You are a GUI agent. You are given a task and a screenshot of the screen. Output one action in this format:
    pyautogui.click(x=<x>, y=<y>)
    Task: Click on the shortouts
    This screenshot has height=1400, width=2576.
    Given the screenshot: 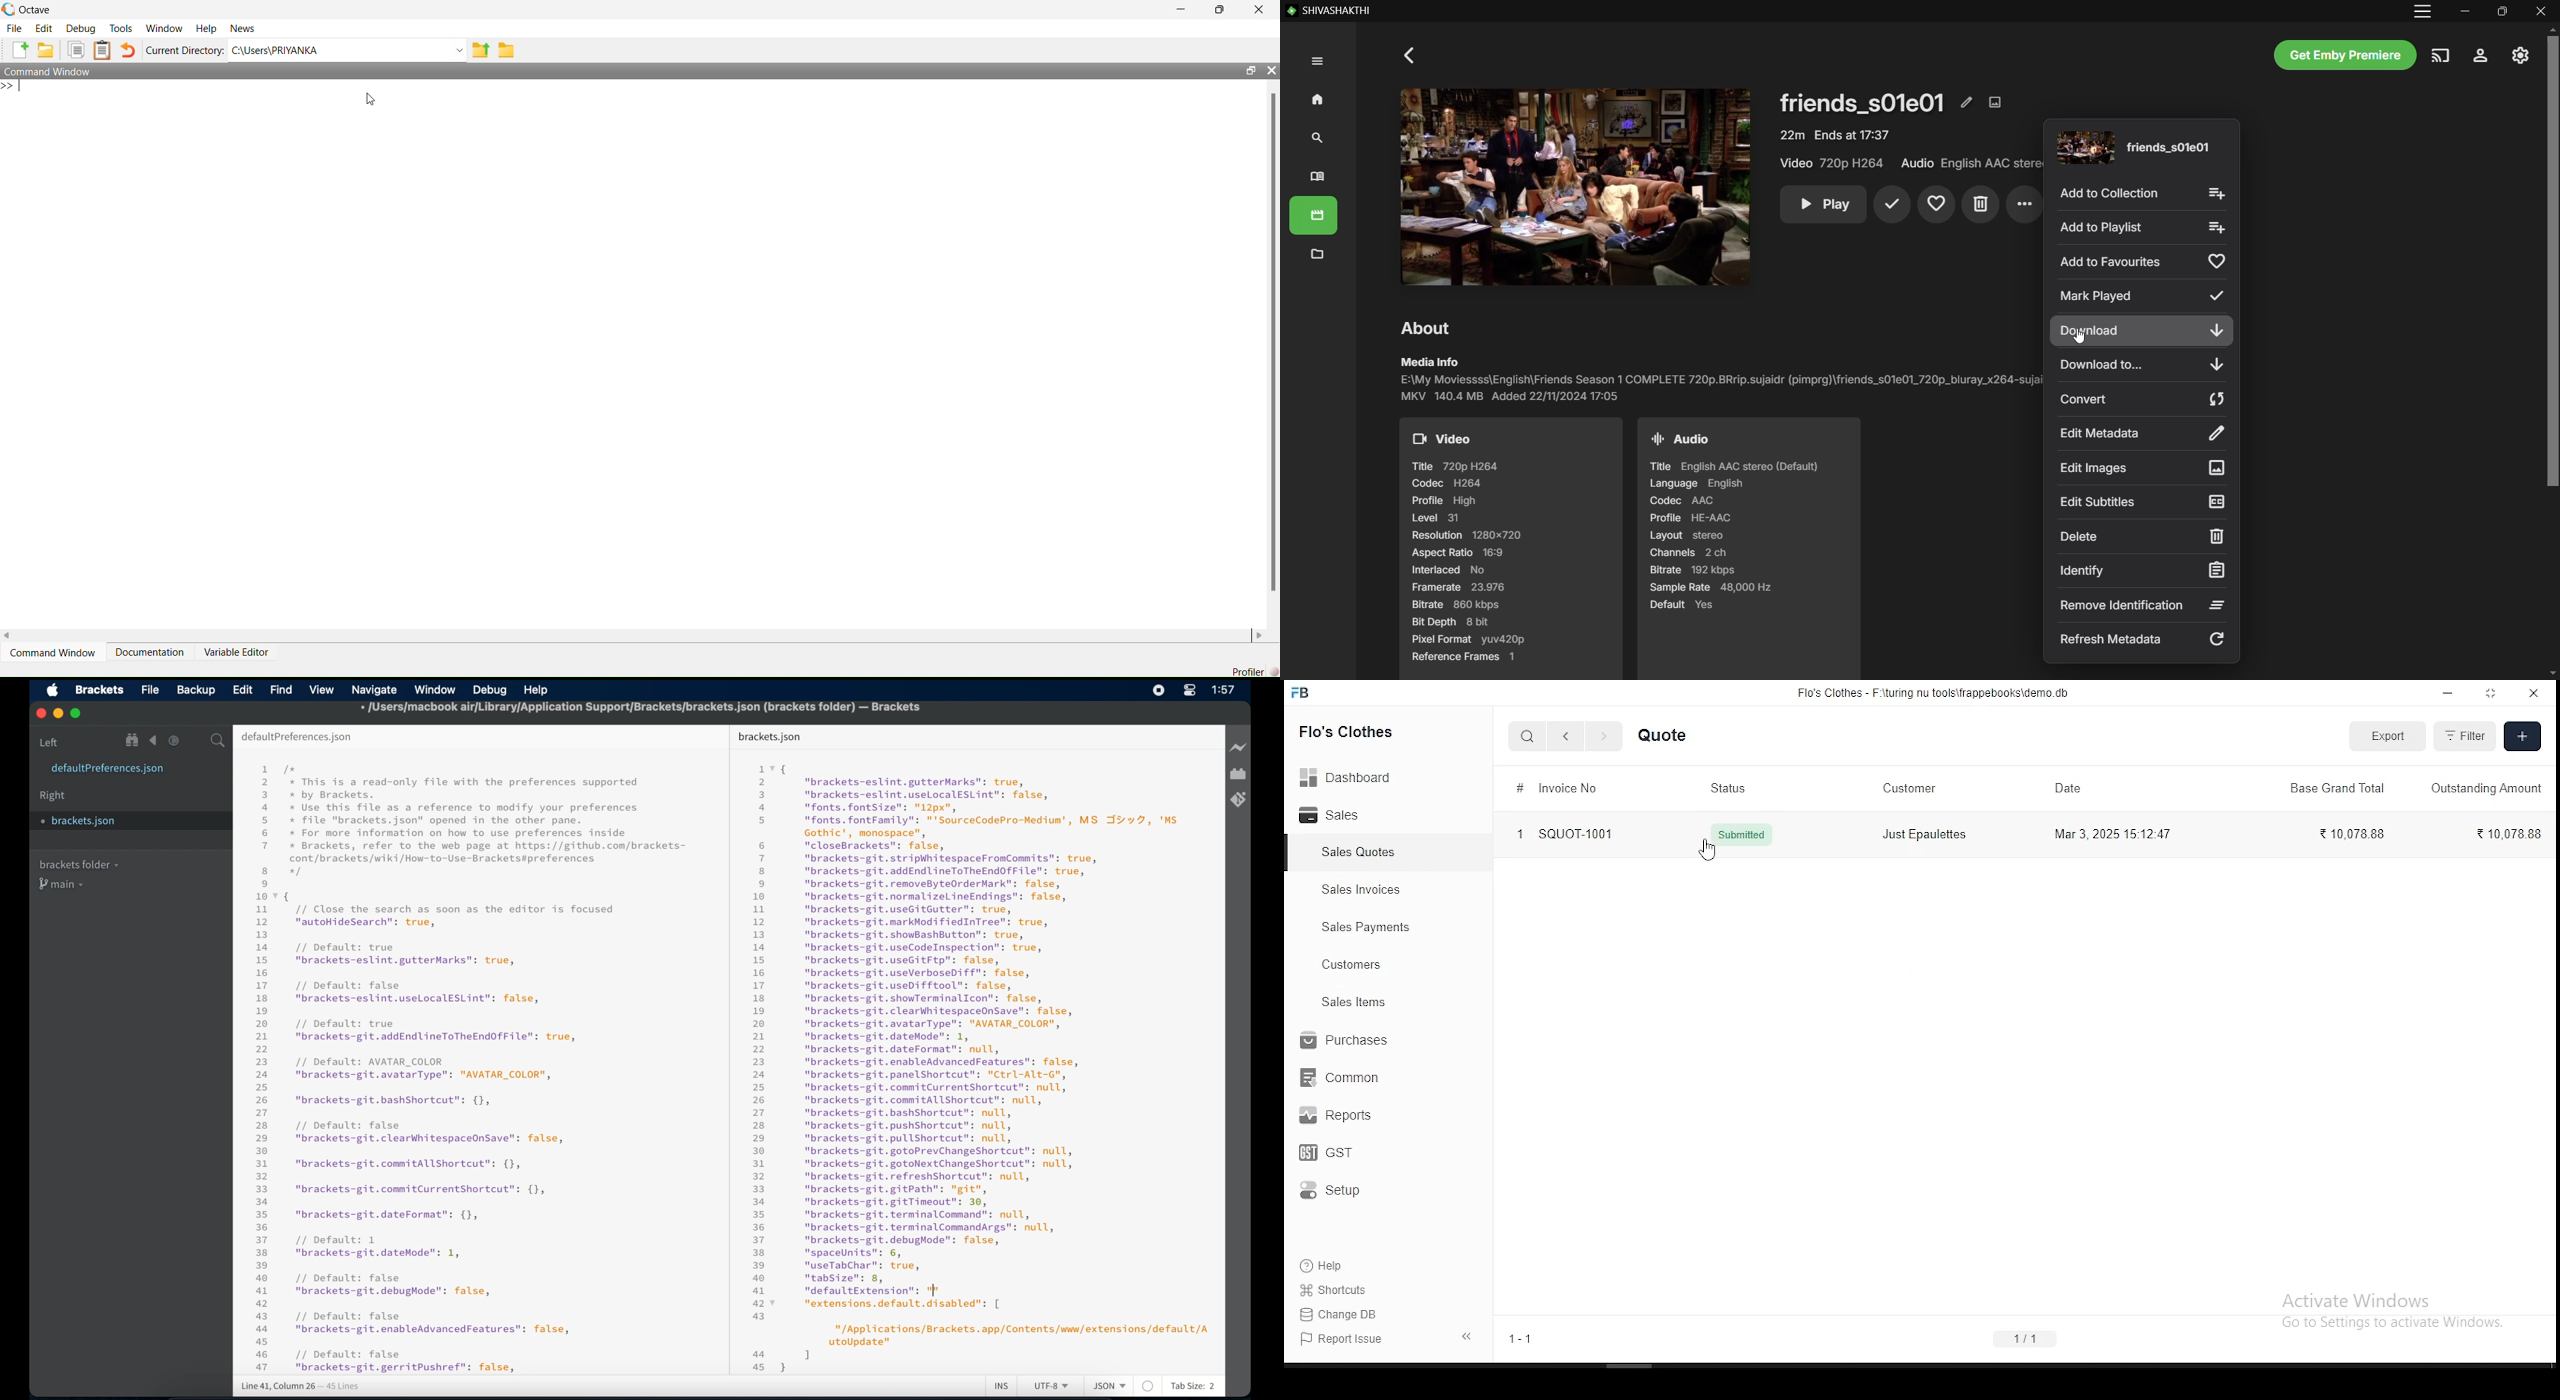 What is the action you would take?
    pyautogui.click(x=1334, y=1290)
    